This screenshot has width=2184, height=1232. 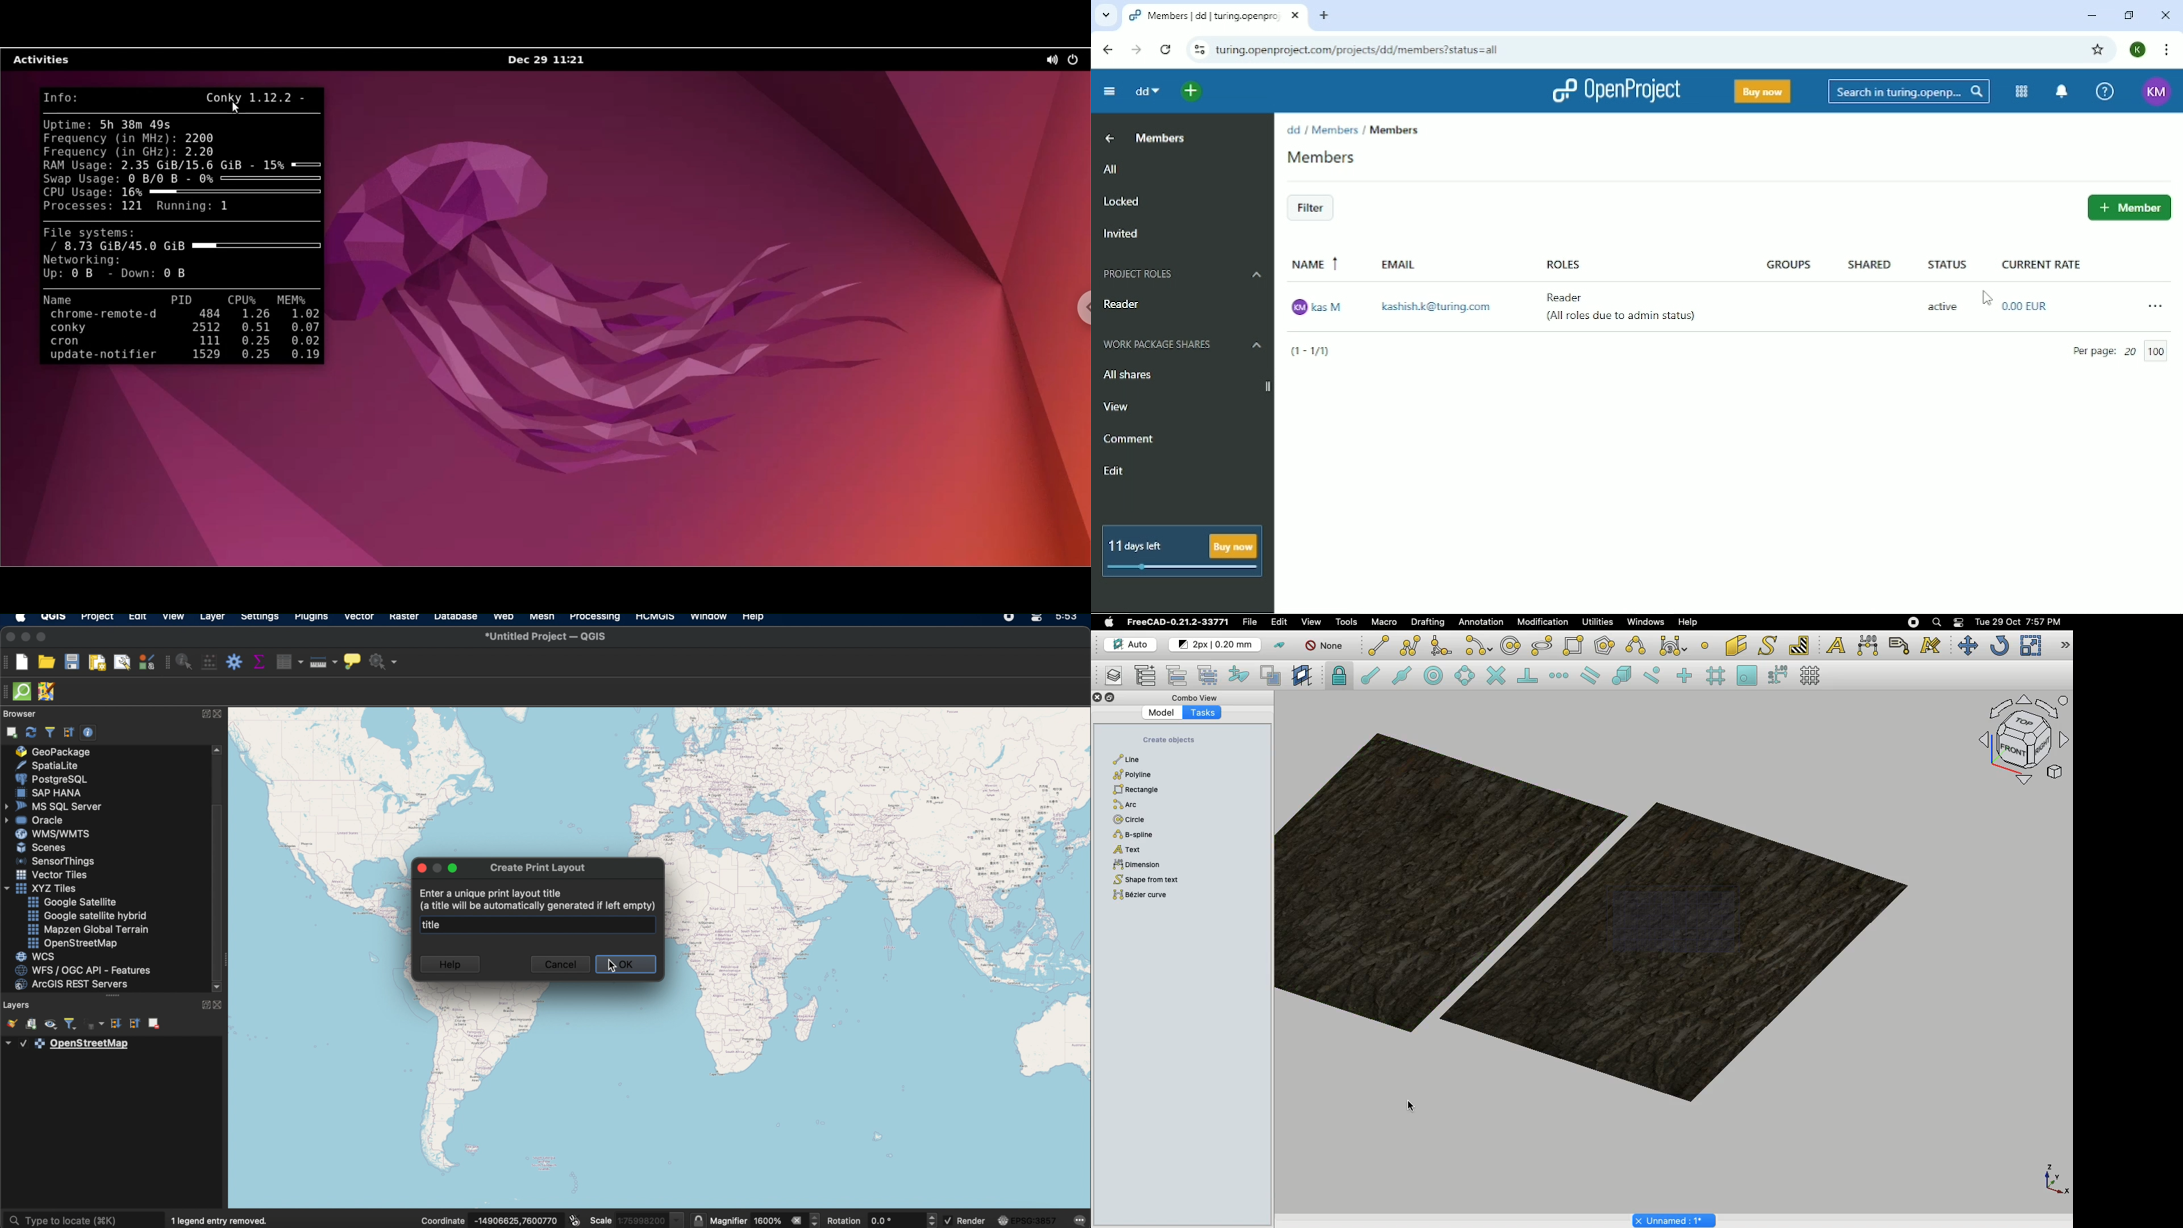 What do you see at coordinates (1400, 128) in the screenshot?
I see `members` at bounding box center [1400, 128].